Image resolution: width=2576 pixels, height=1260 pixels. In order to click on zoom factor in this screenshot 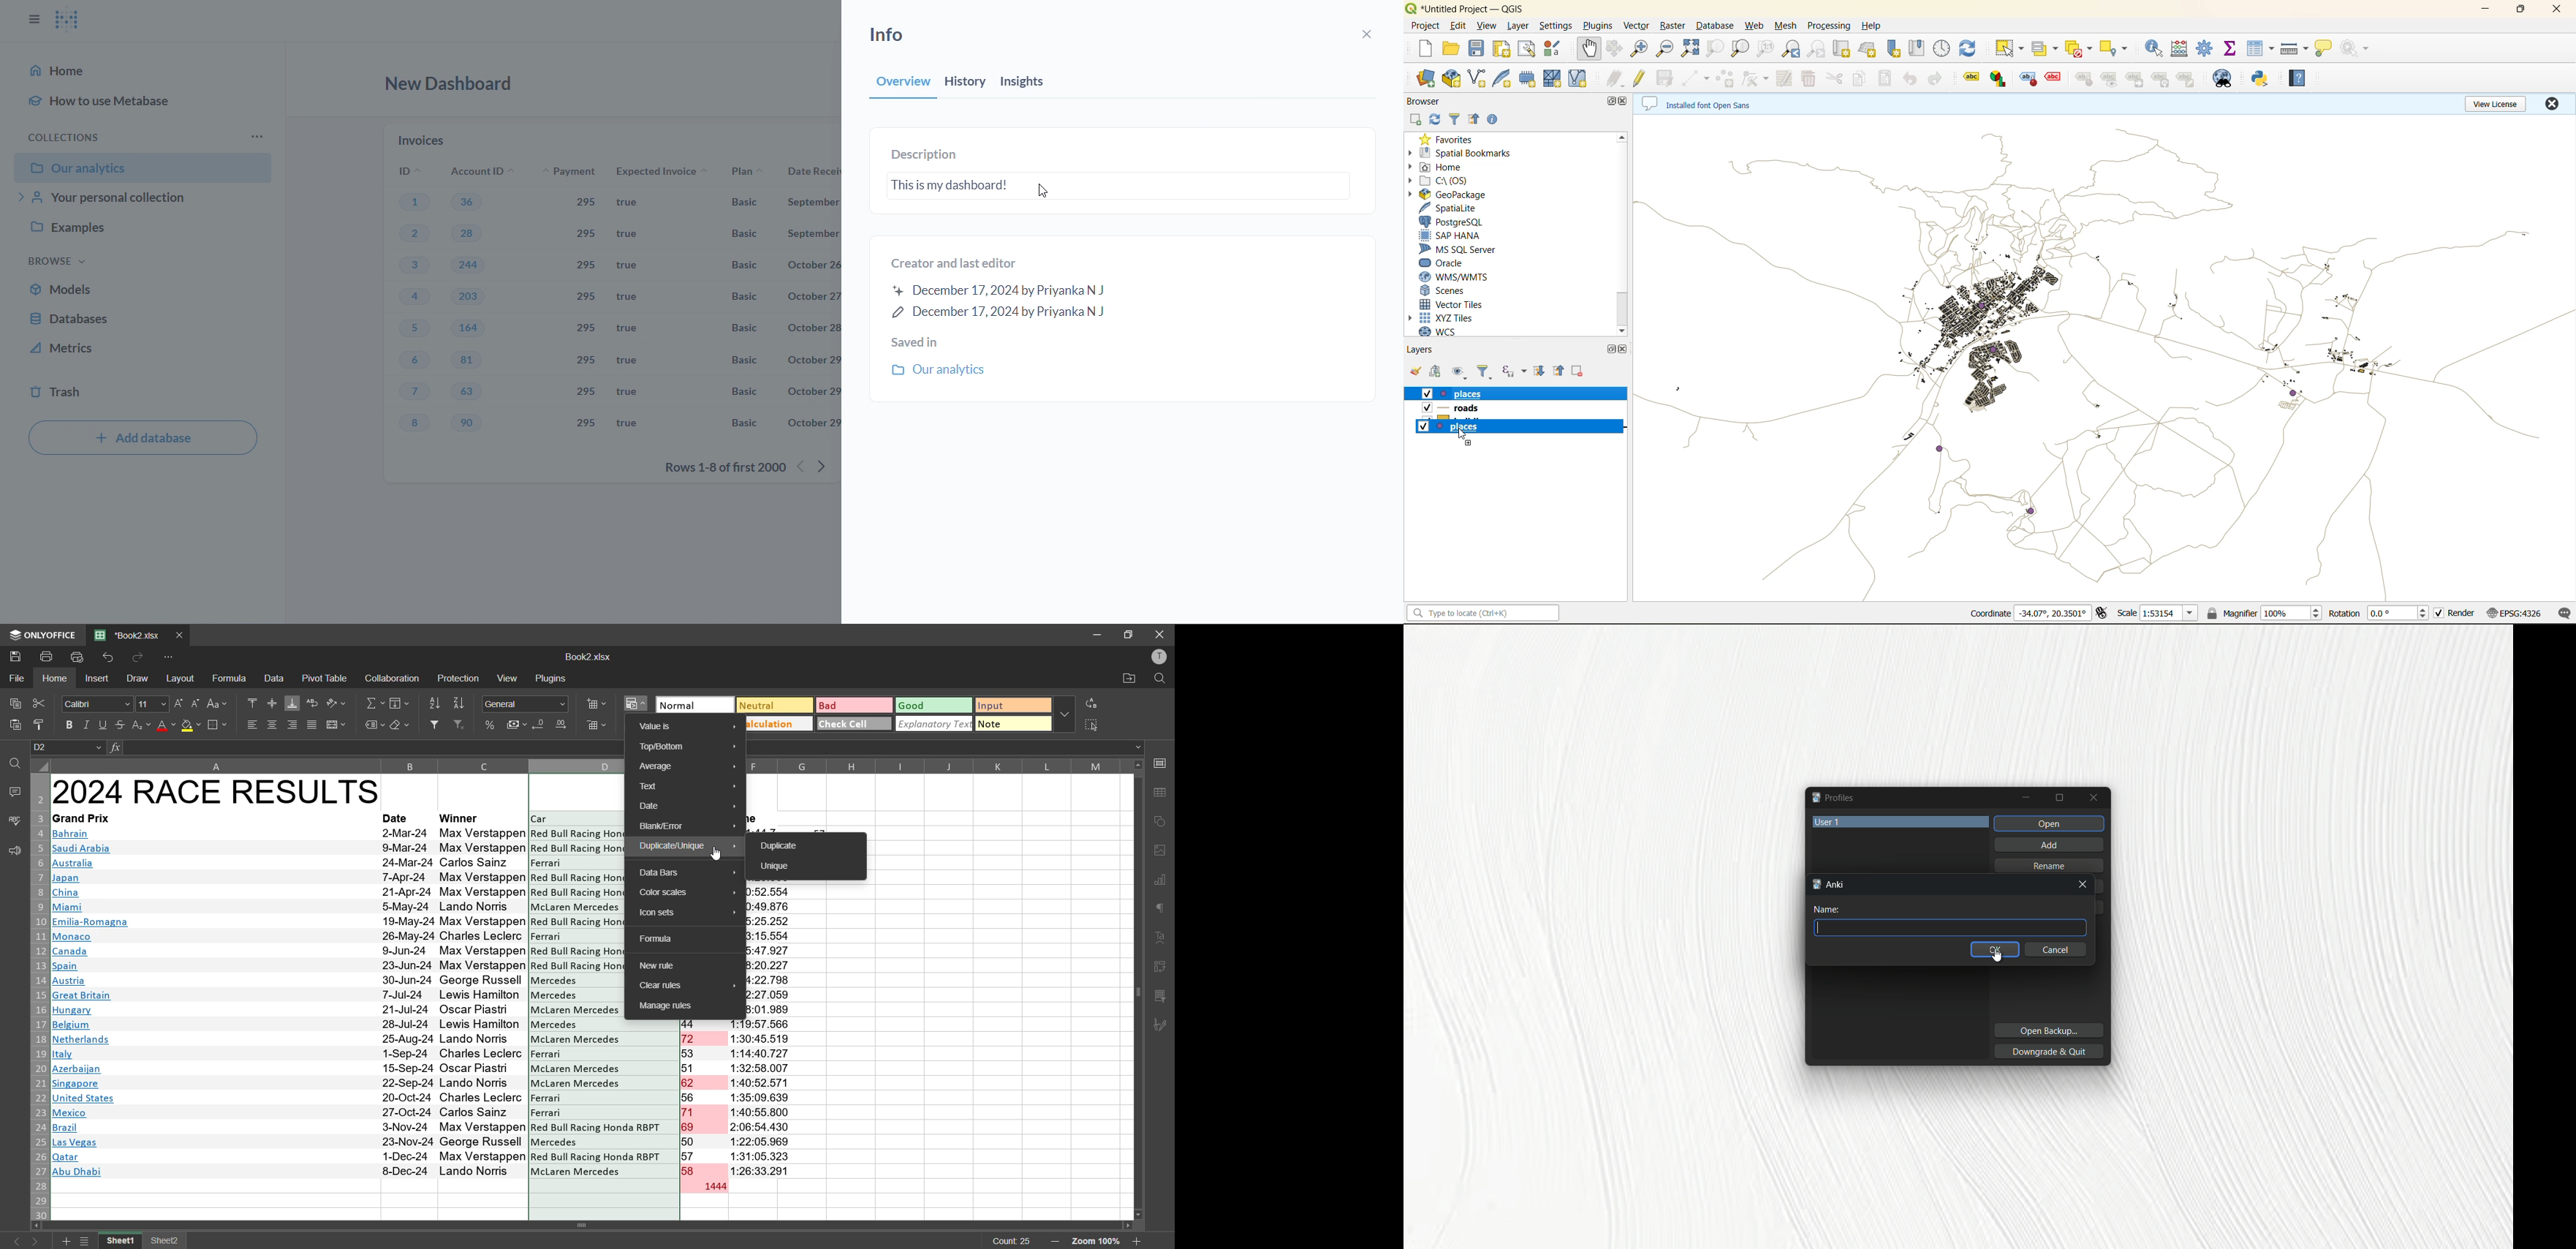, I will do `click(1097, 1242)`.